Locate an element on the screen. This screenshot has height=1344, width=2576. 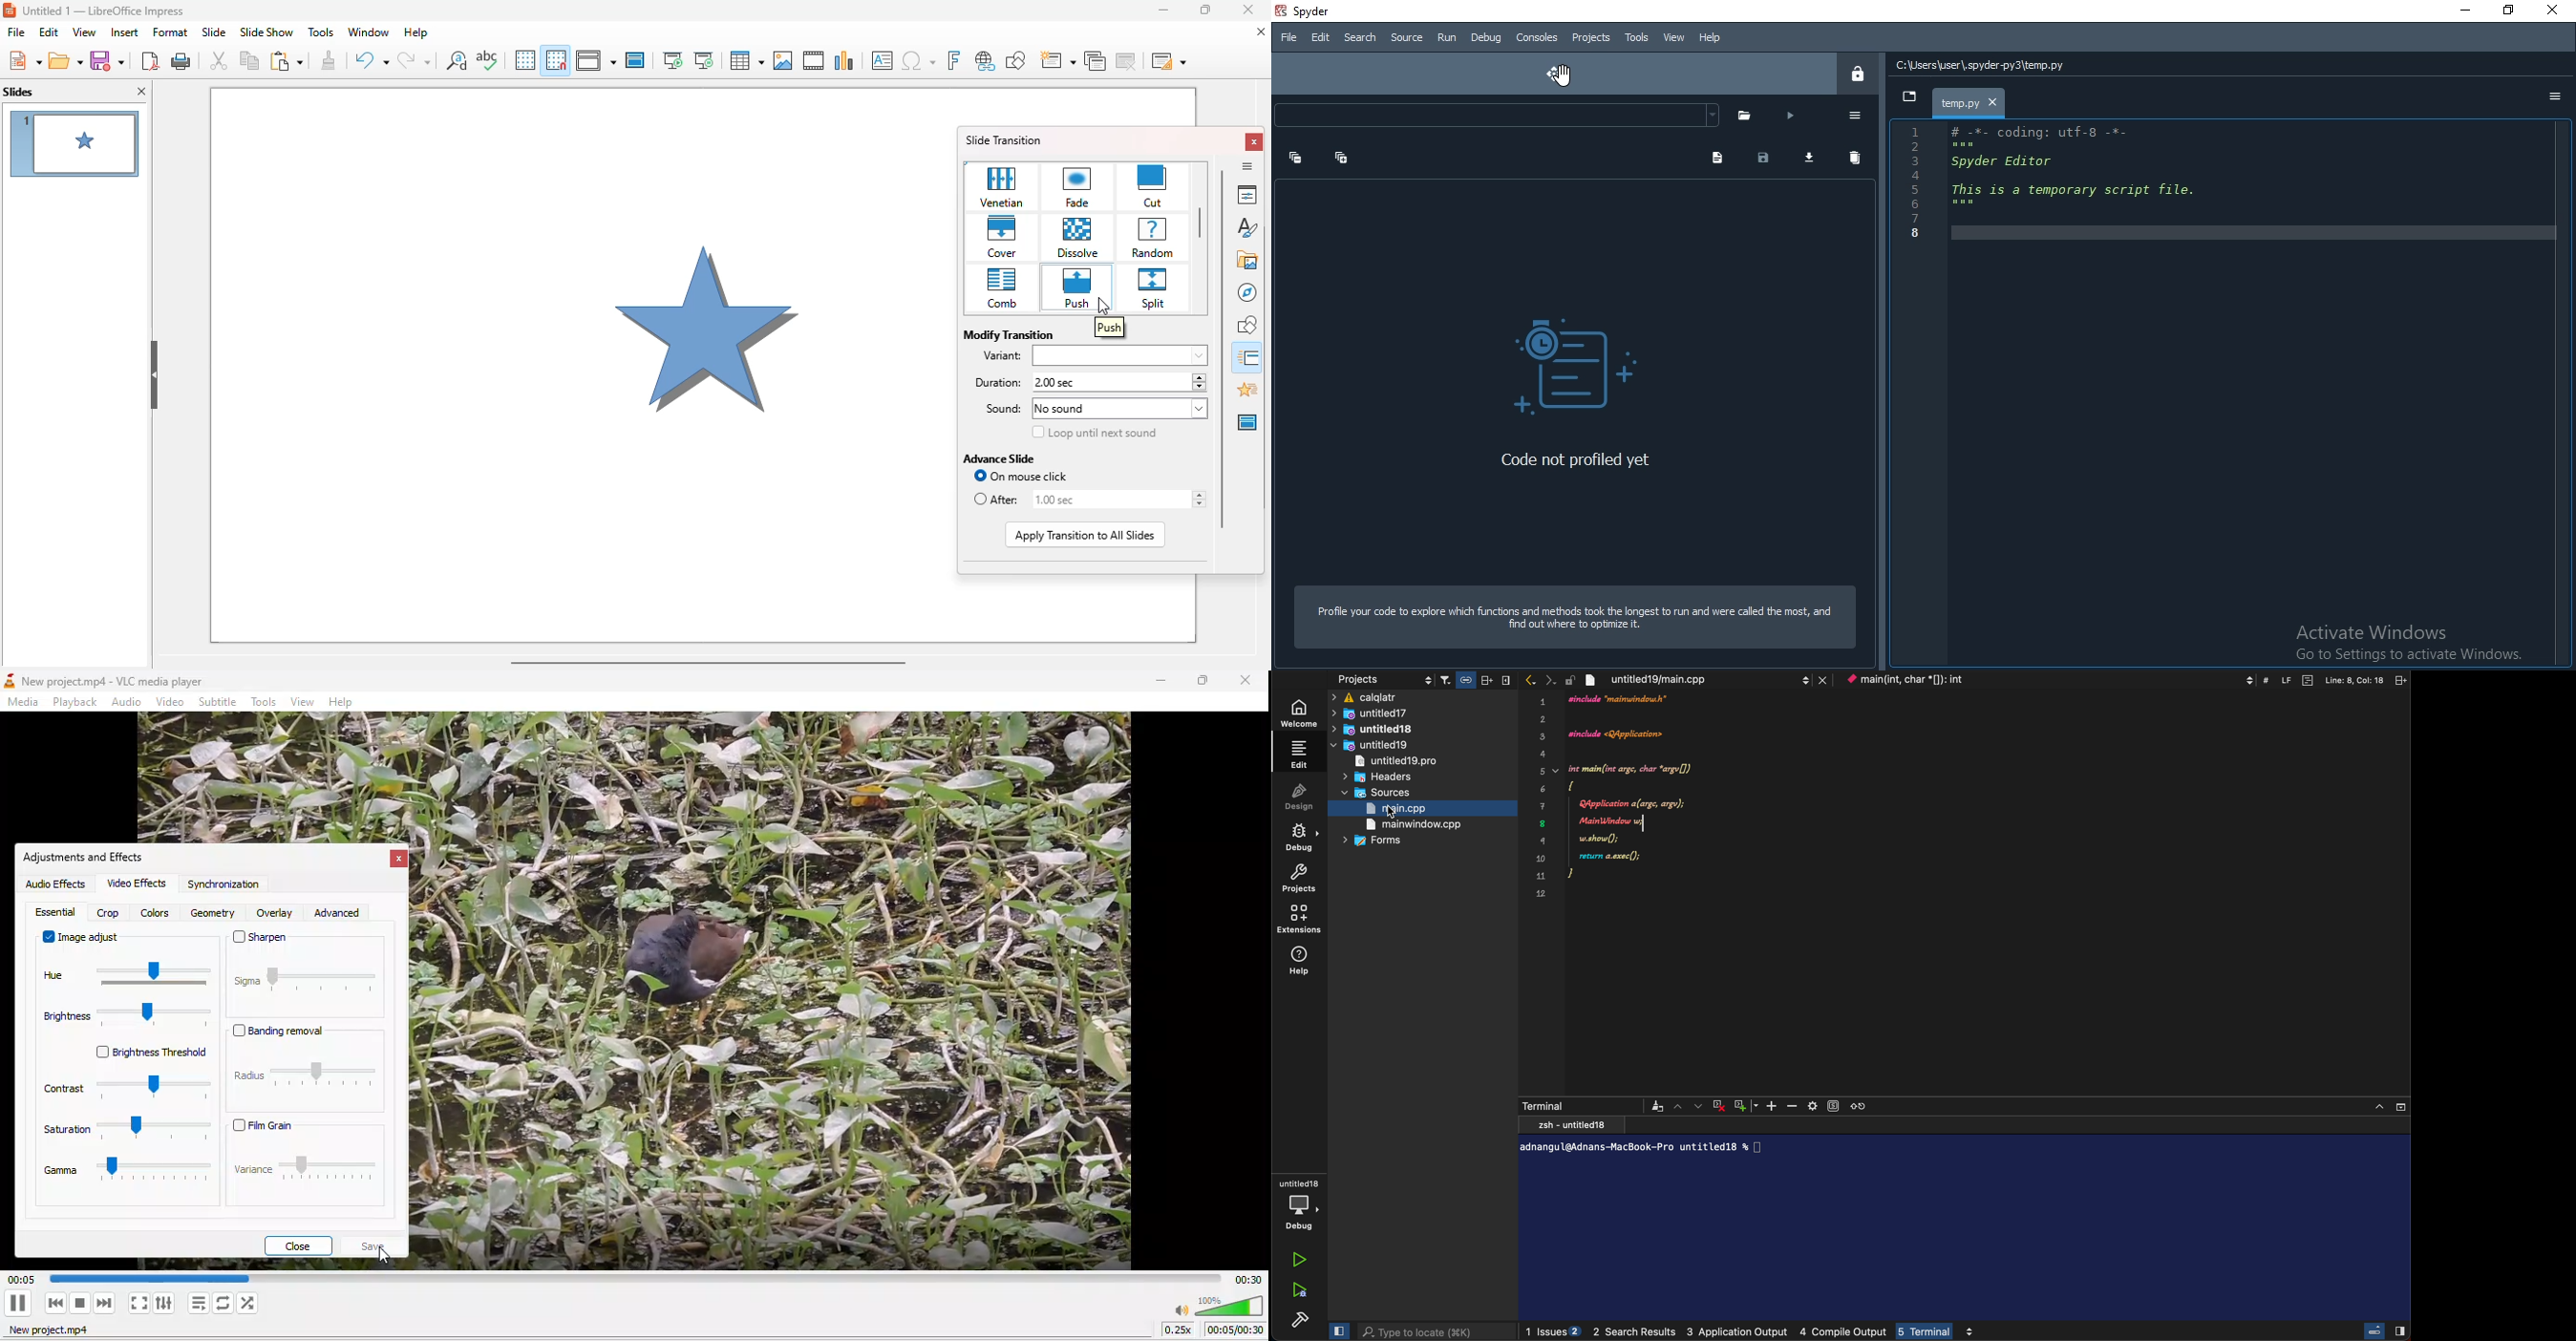
close pane is located at coordinates (142, 90).